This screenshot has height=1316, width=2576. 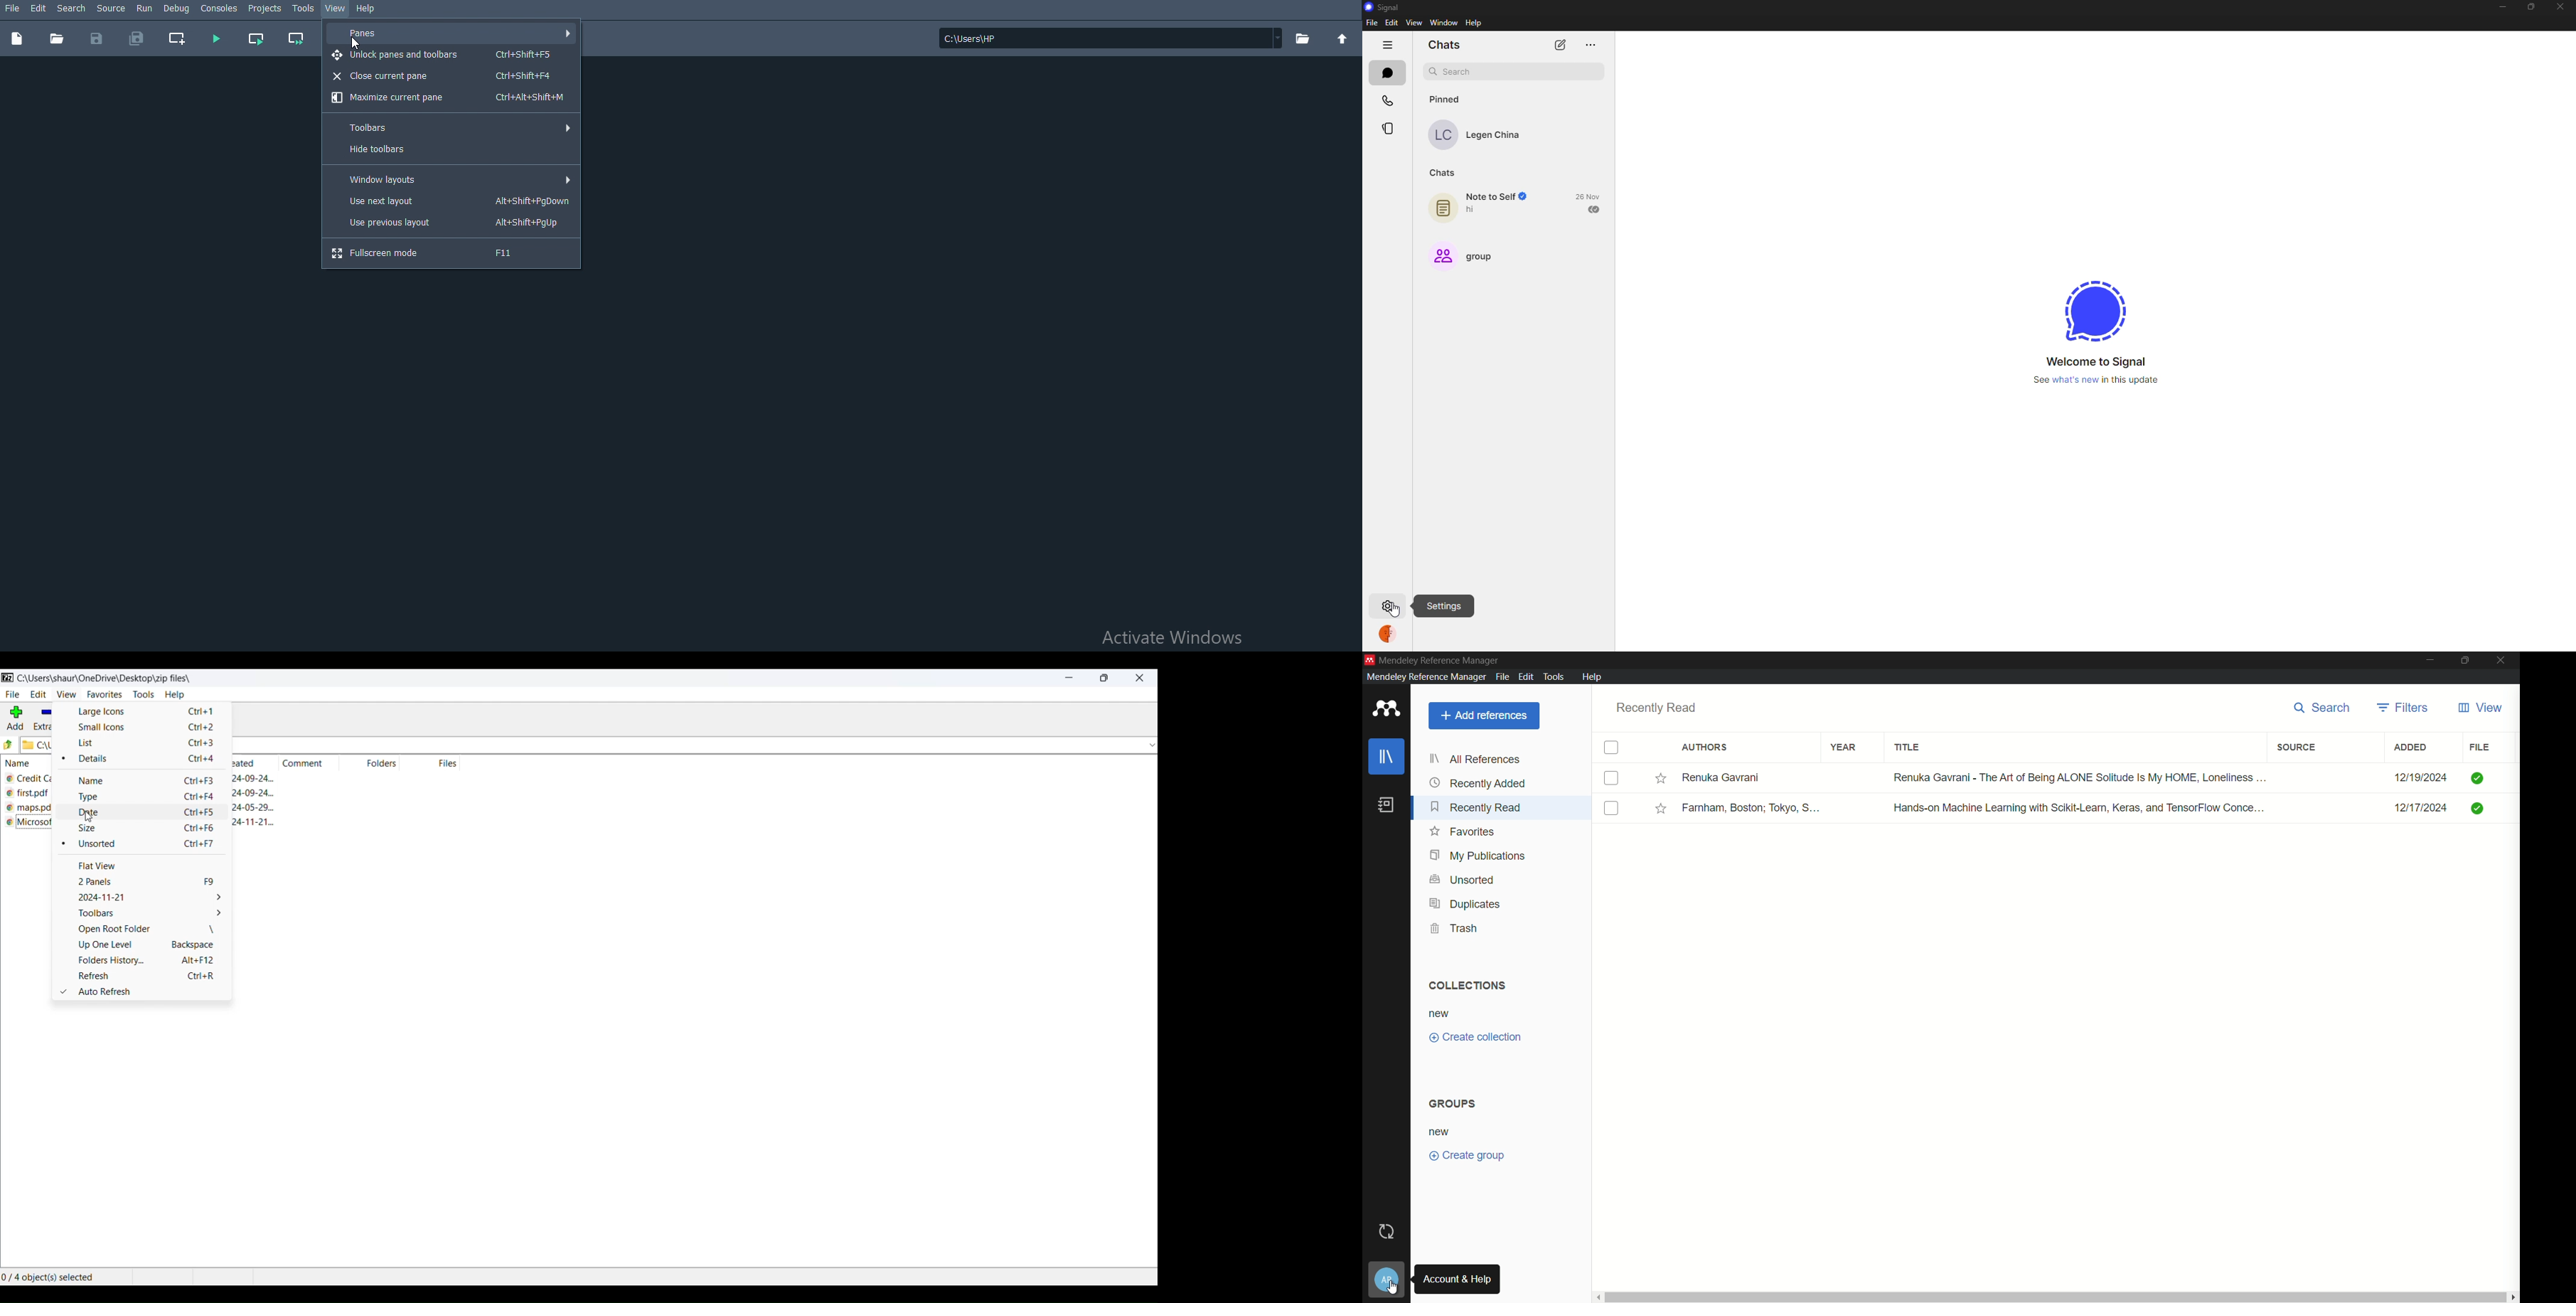 I want to click on filters, so click(x=2297, y=748).